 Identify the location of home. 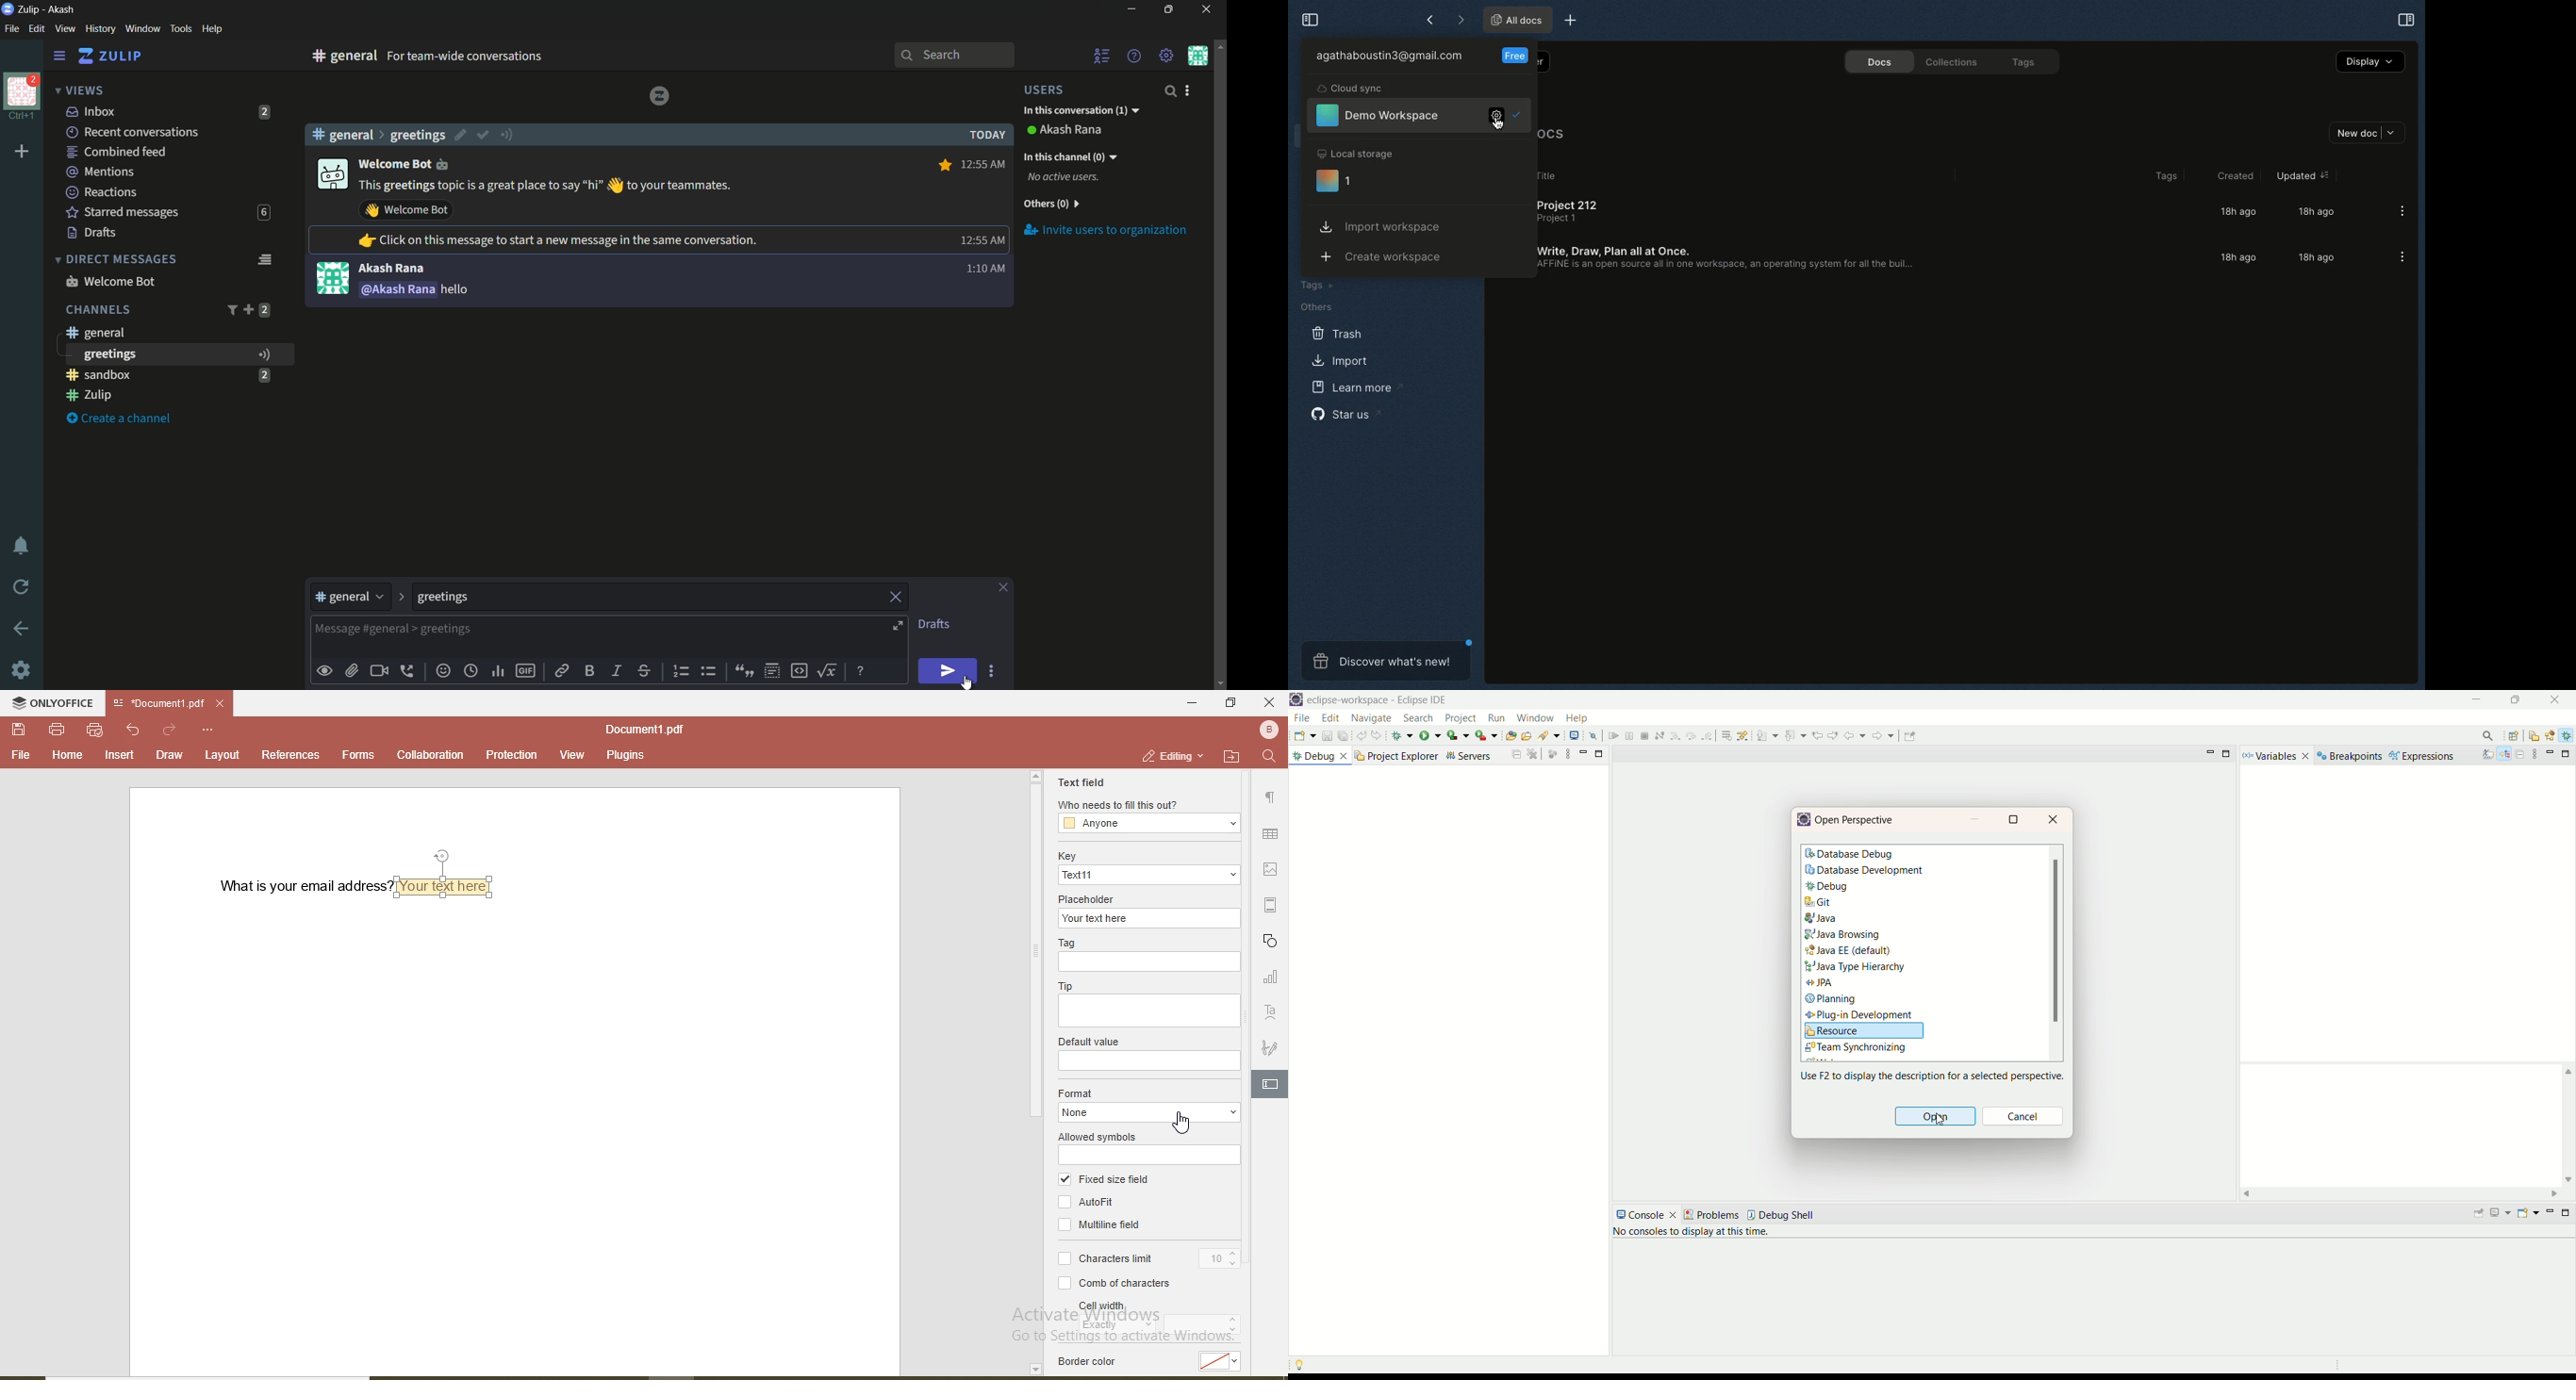
(64, 755).